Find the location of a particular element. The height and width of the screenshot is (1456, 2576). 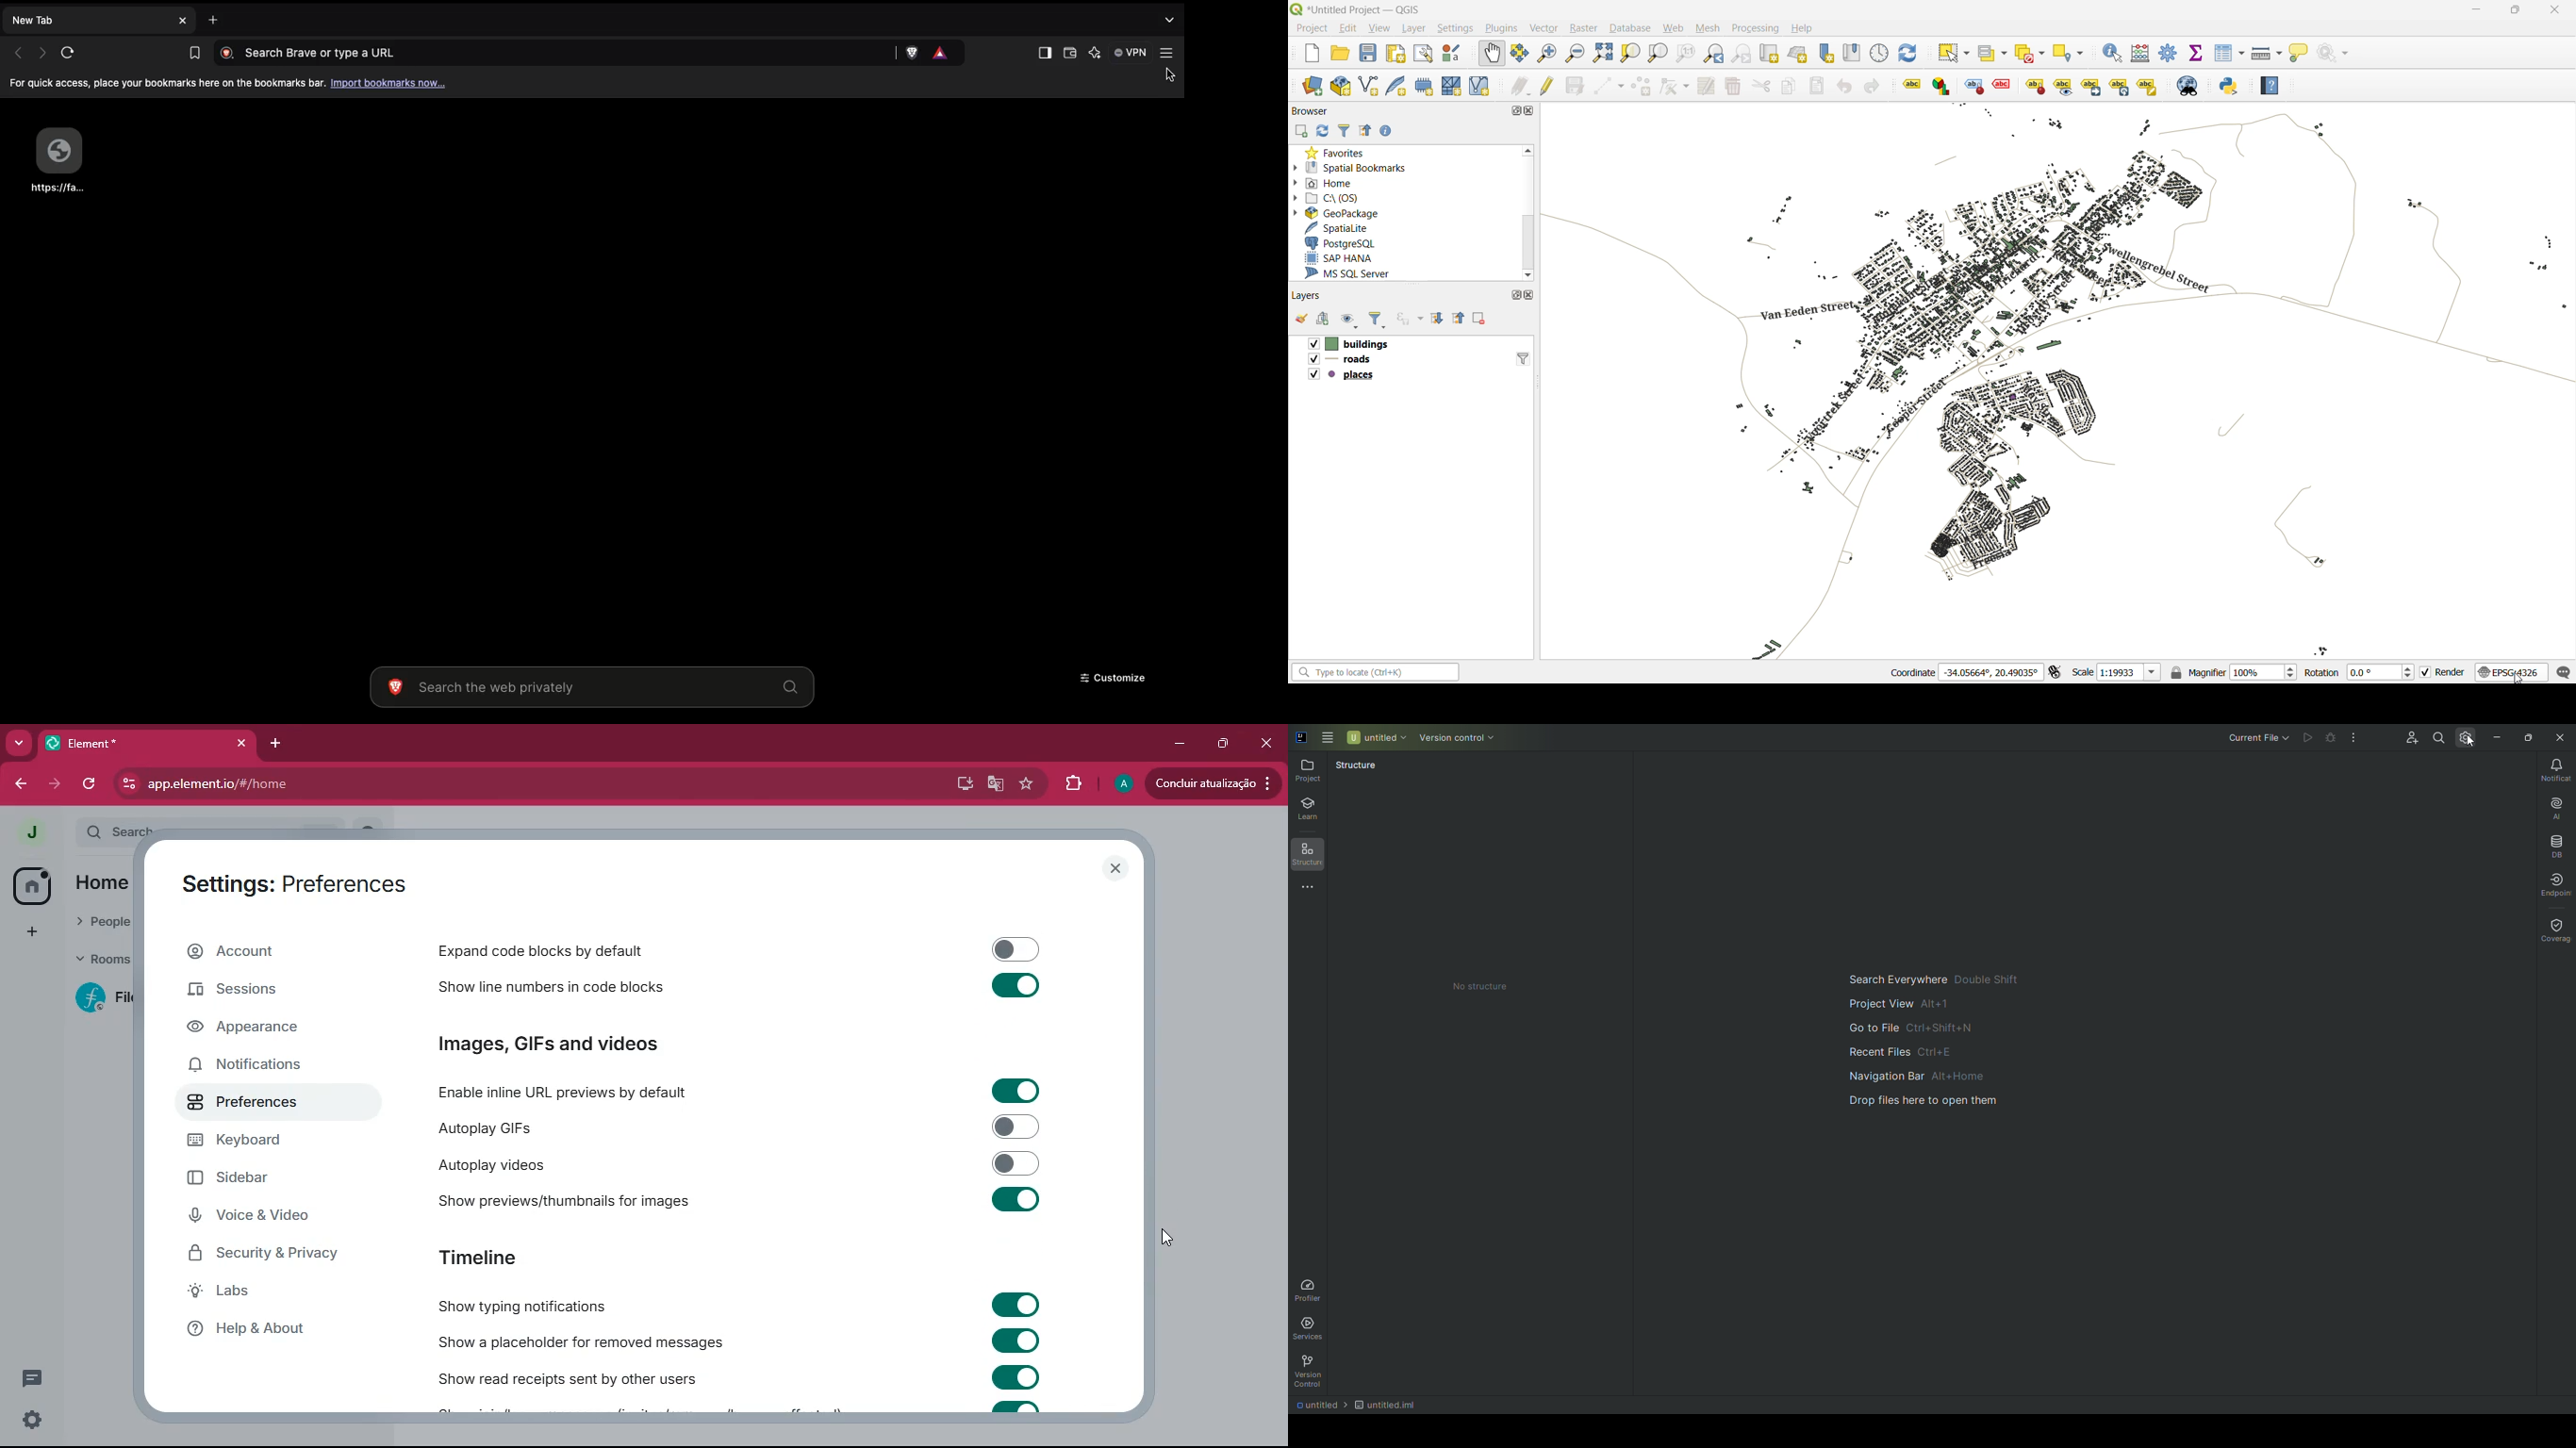

digitize is located at coordinates (1605, 86).